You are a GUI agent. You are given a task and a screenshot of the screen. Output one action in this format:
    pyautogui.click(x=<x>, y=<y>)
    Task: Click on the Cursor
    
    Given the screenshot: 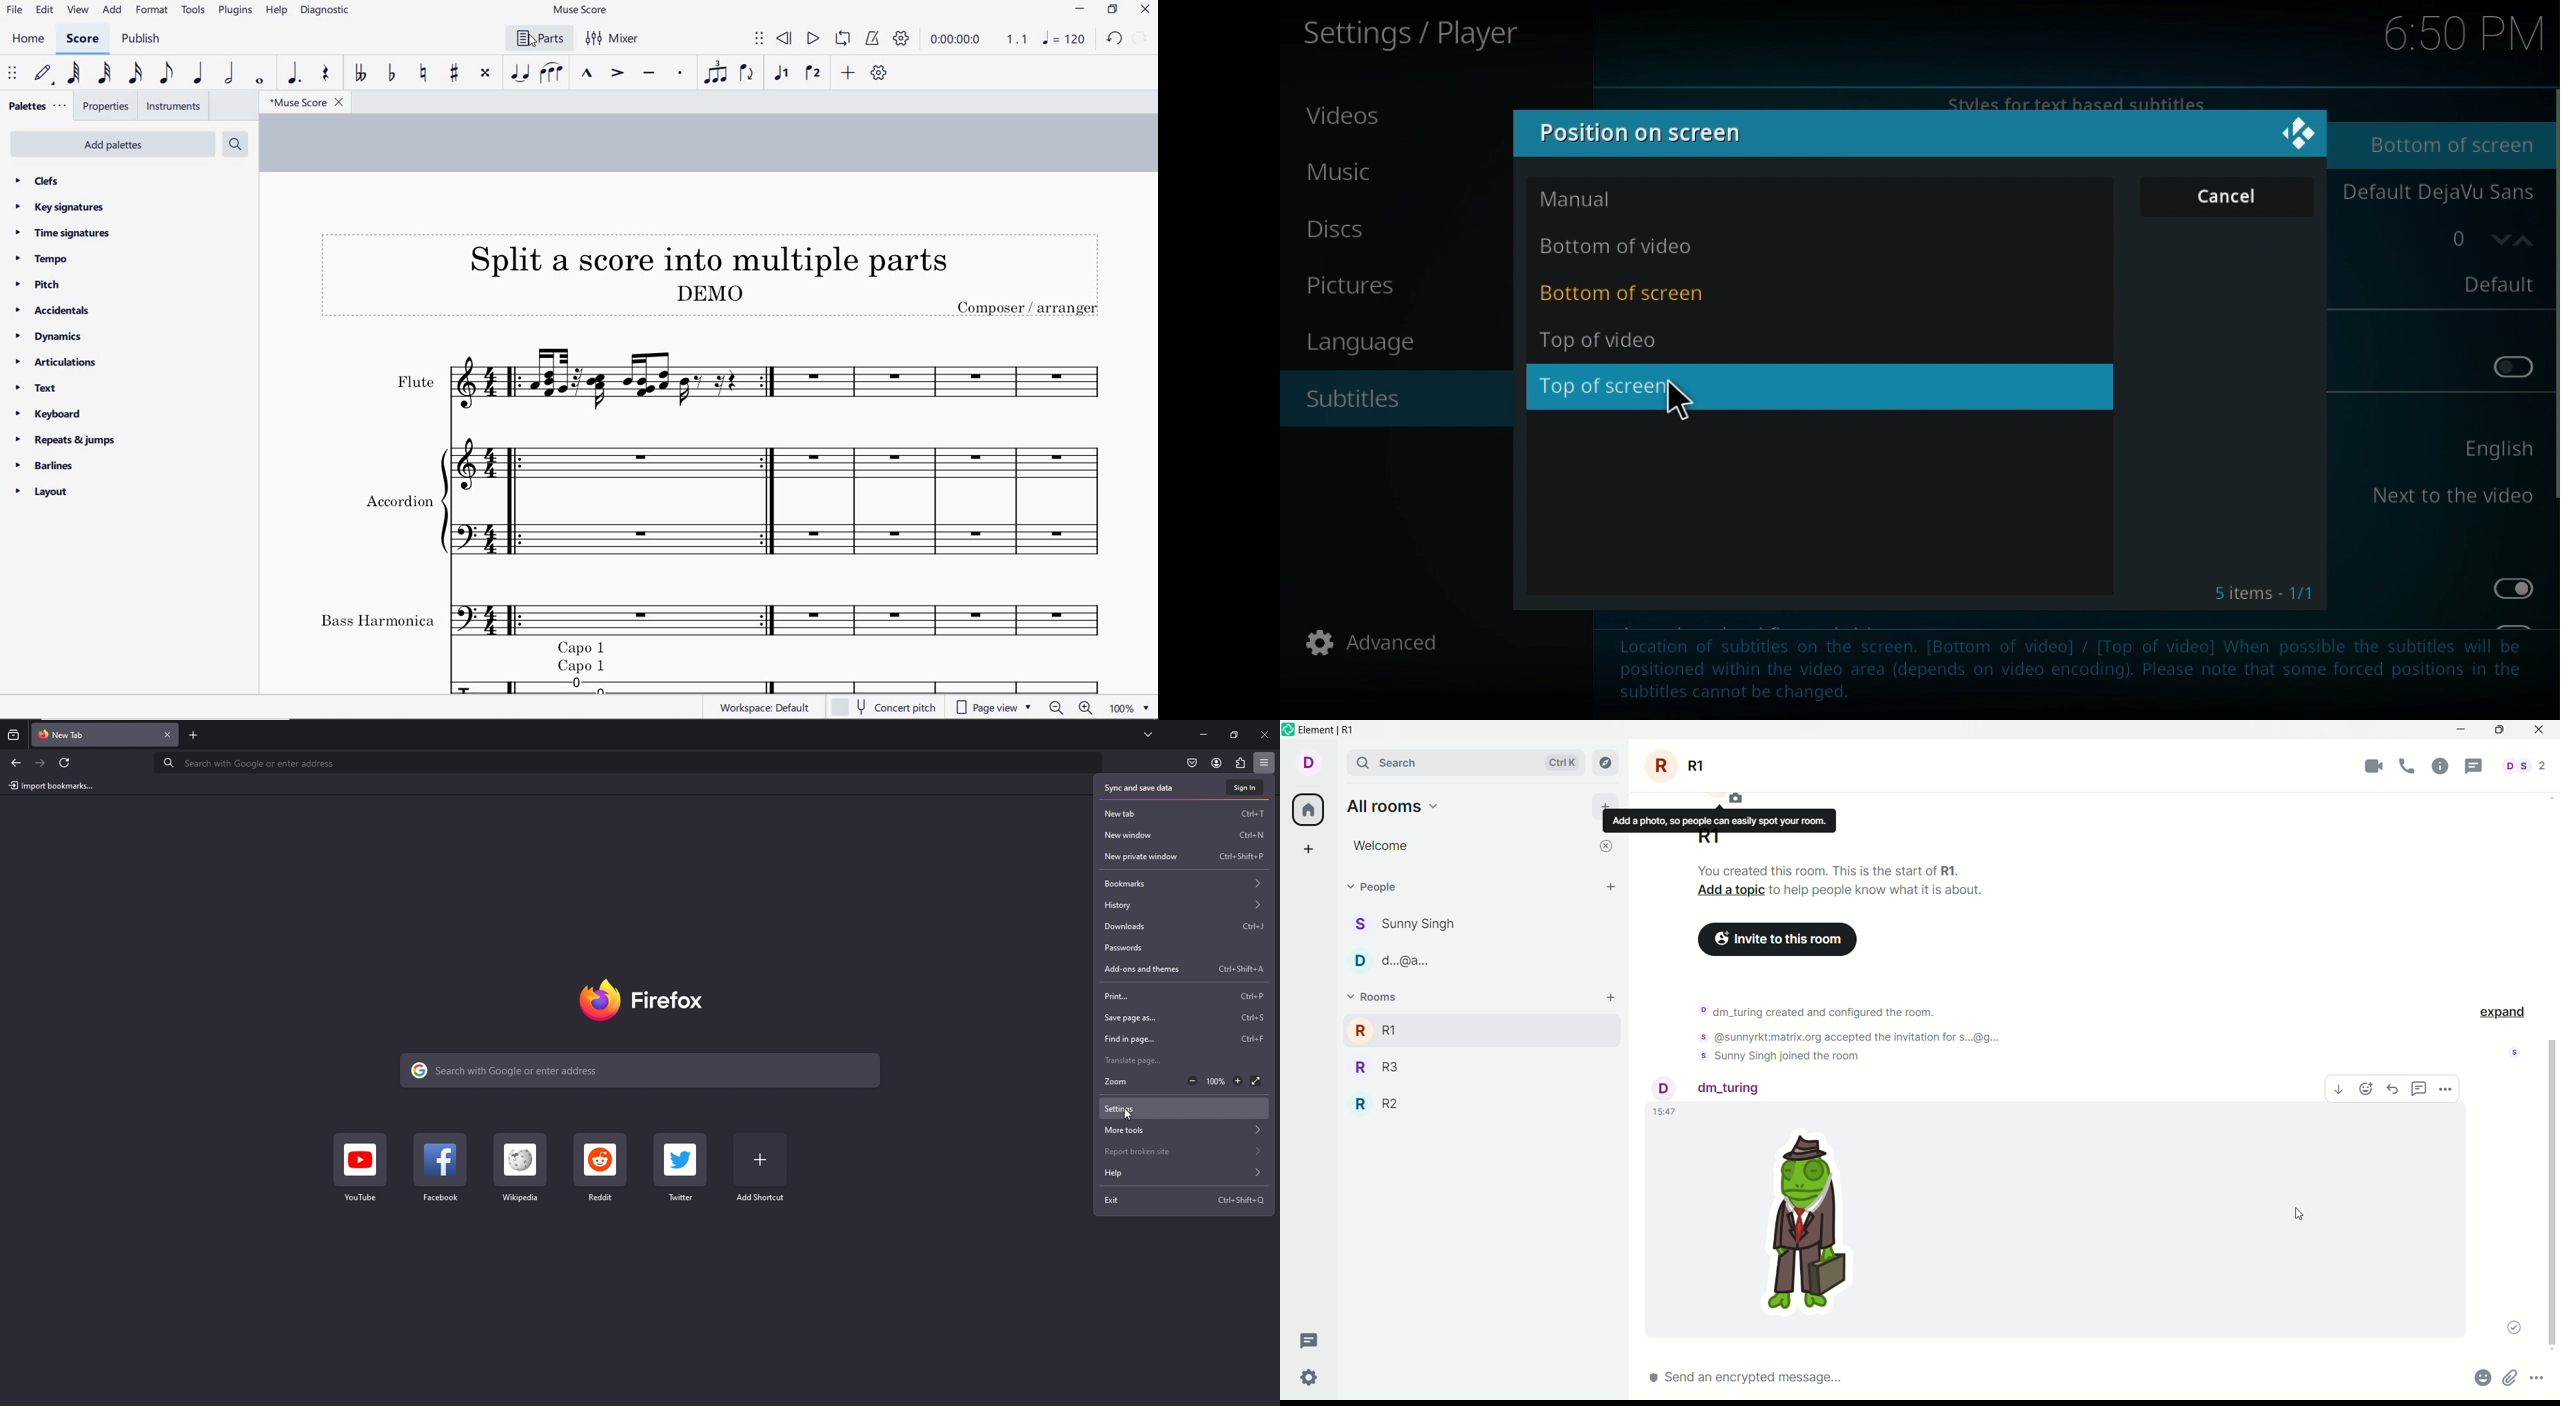 What is the action you would take?
    pyautogui.click(x=2299, y=1214)
    